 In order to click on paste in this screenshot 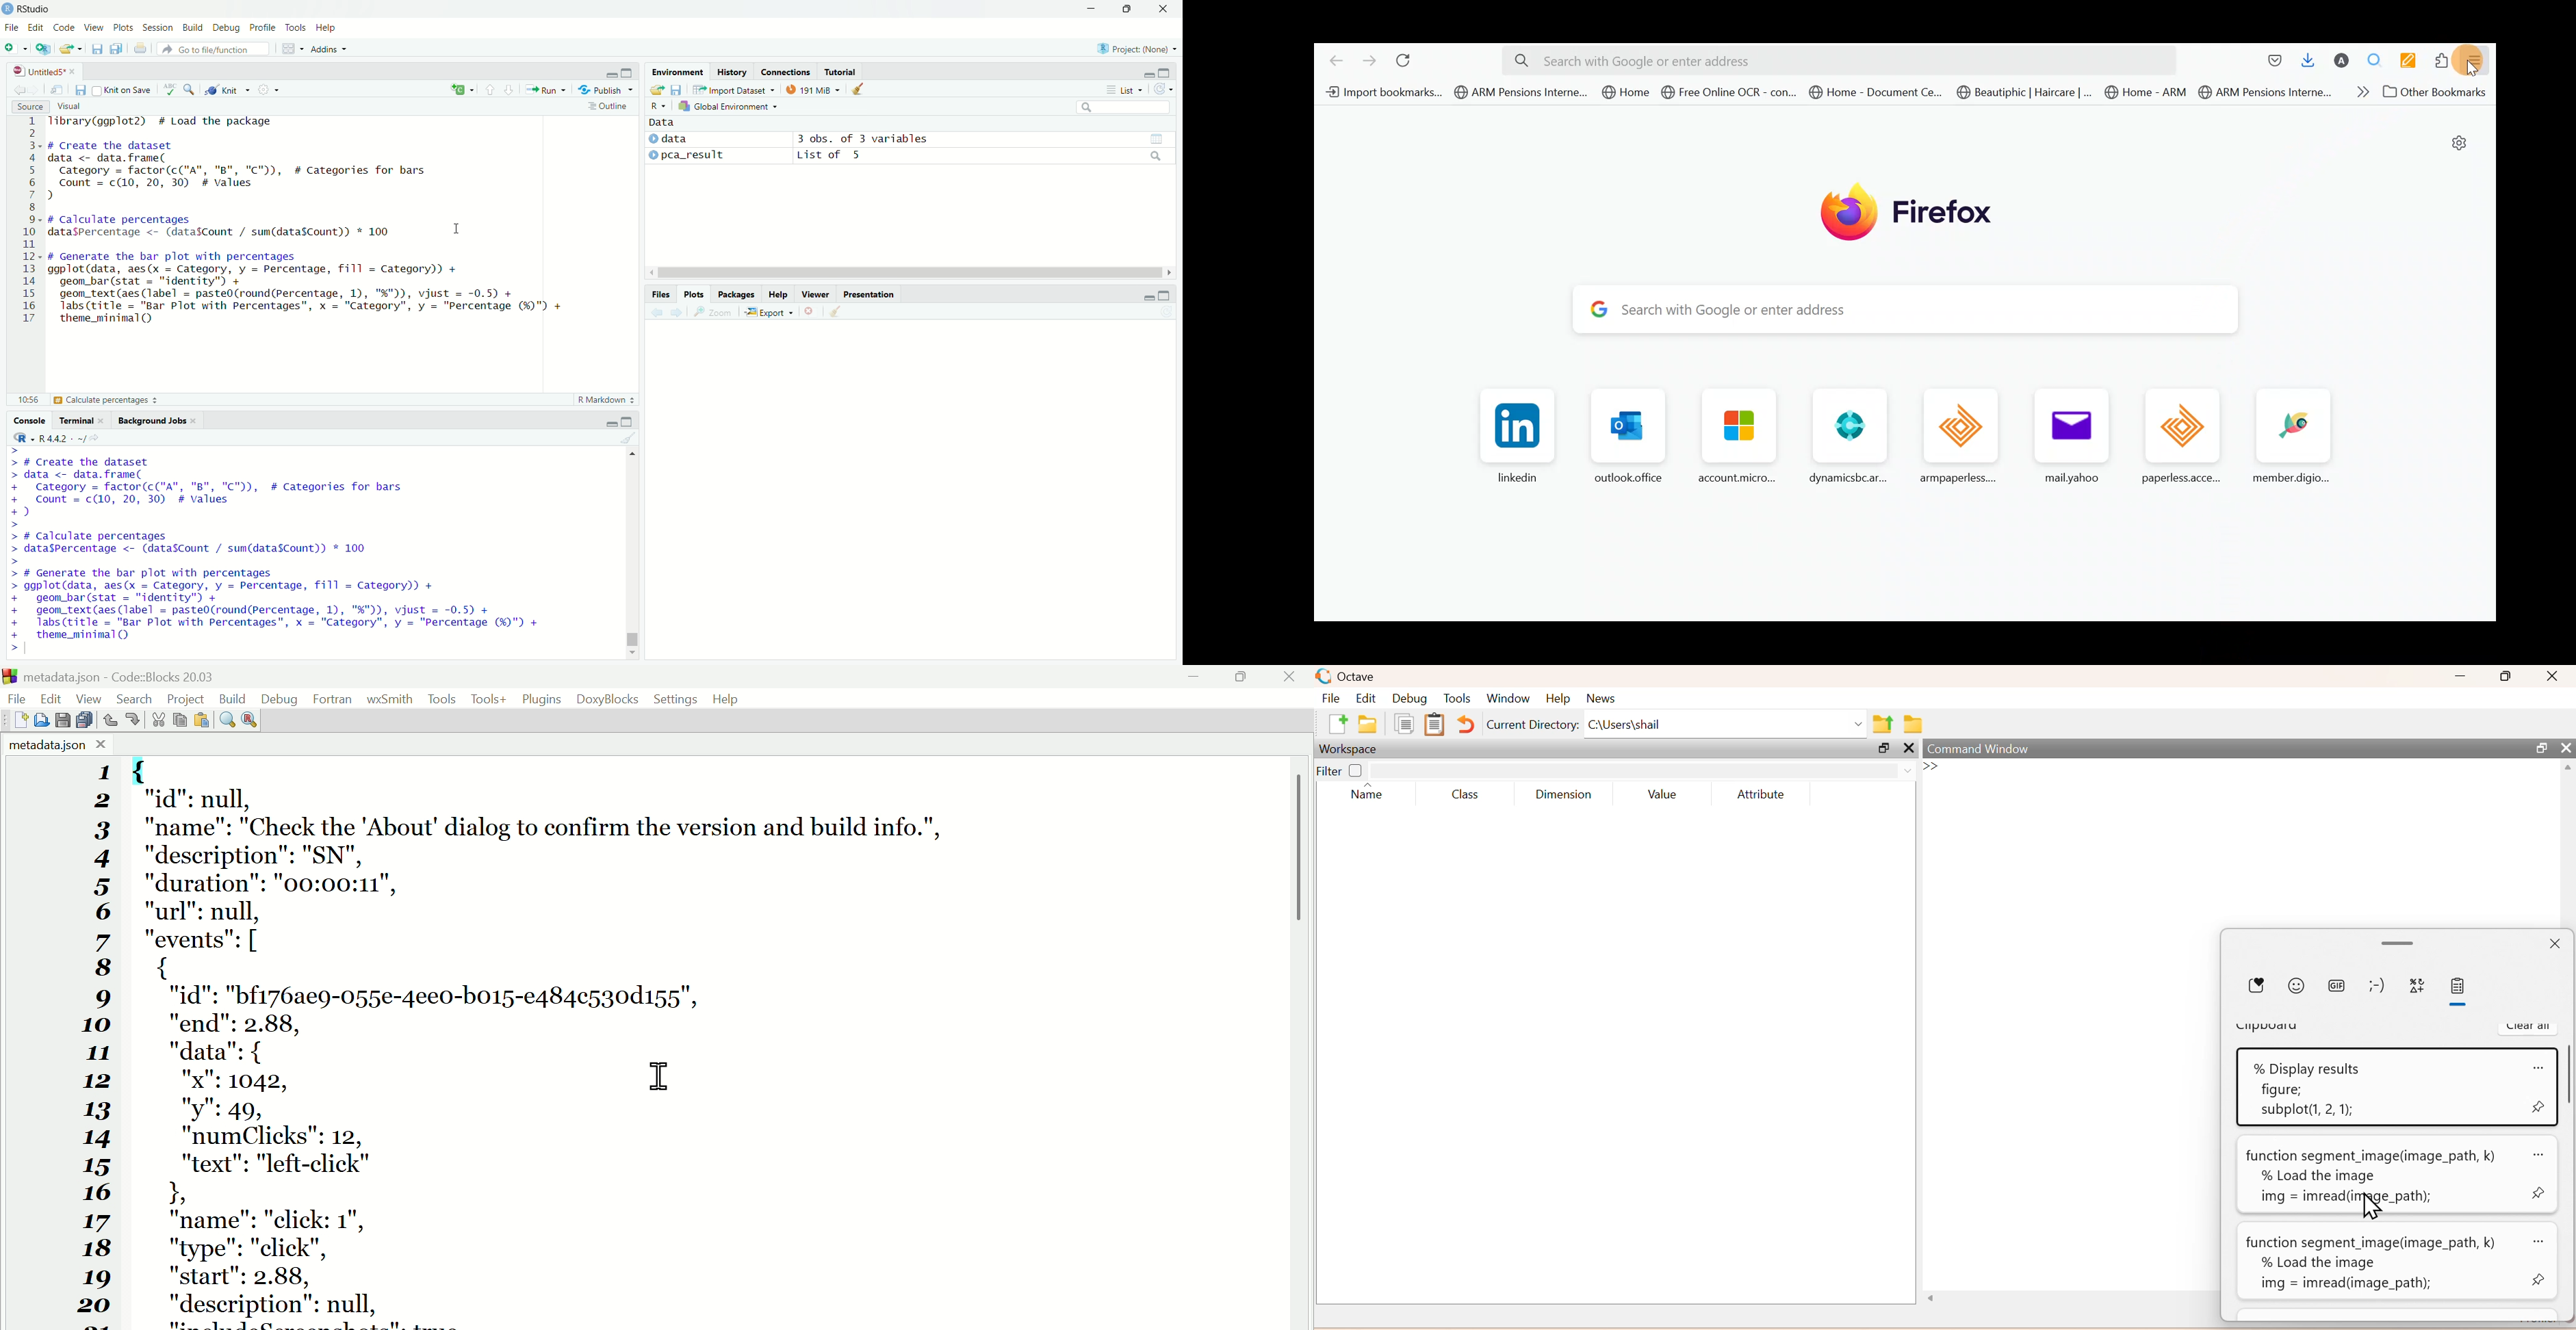, I will do `click(2460, 990)`.